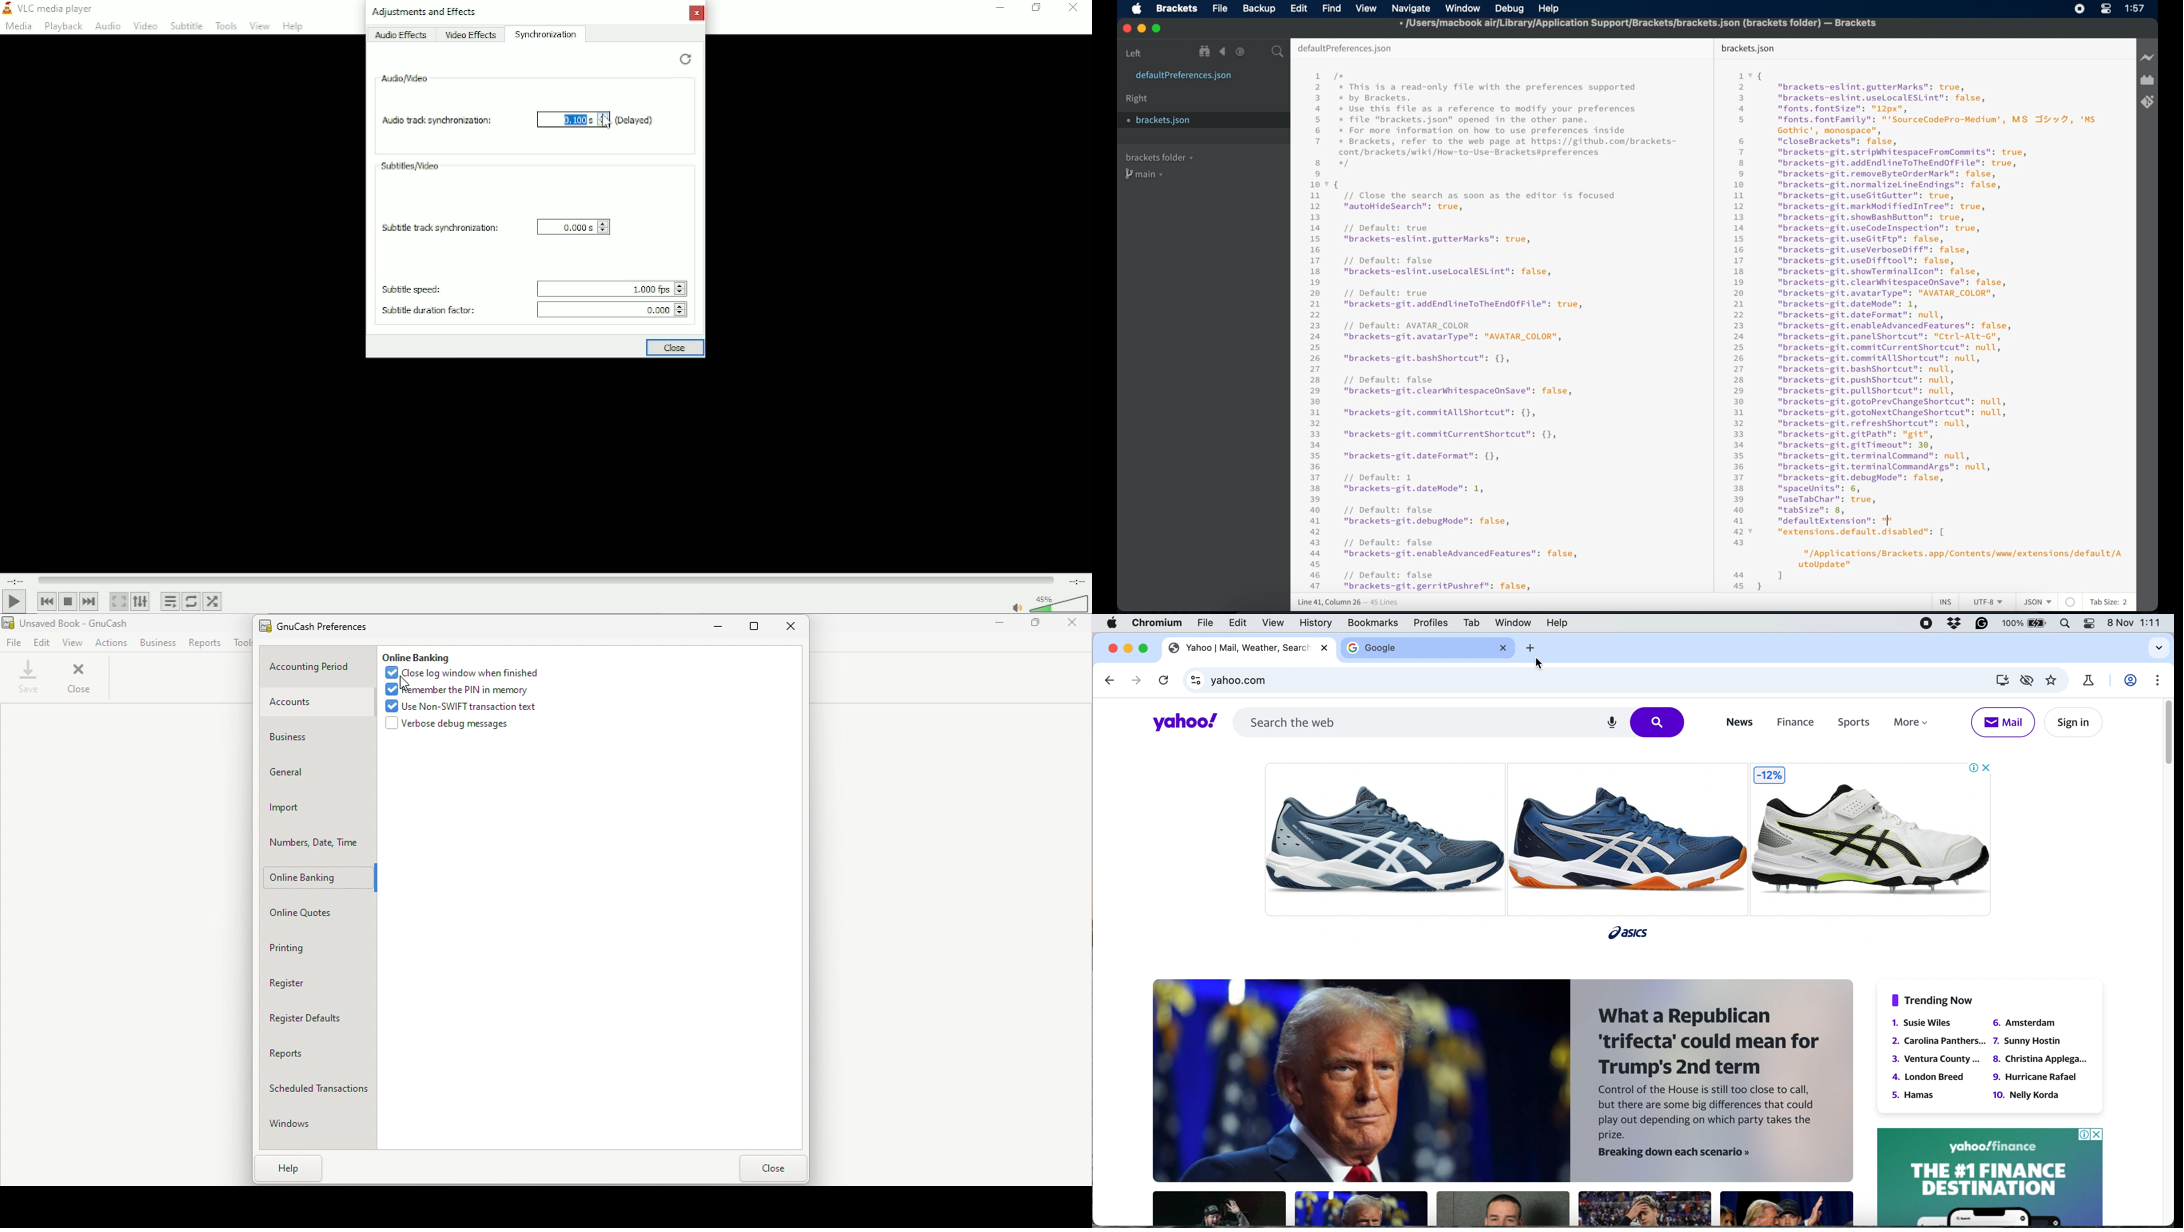 The height and width of the screenshot is (1232, 2184). I want to click on Subtitle duration factor, so click(426, 309).